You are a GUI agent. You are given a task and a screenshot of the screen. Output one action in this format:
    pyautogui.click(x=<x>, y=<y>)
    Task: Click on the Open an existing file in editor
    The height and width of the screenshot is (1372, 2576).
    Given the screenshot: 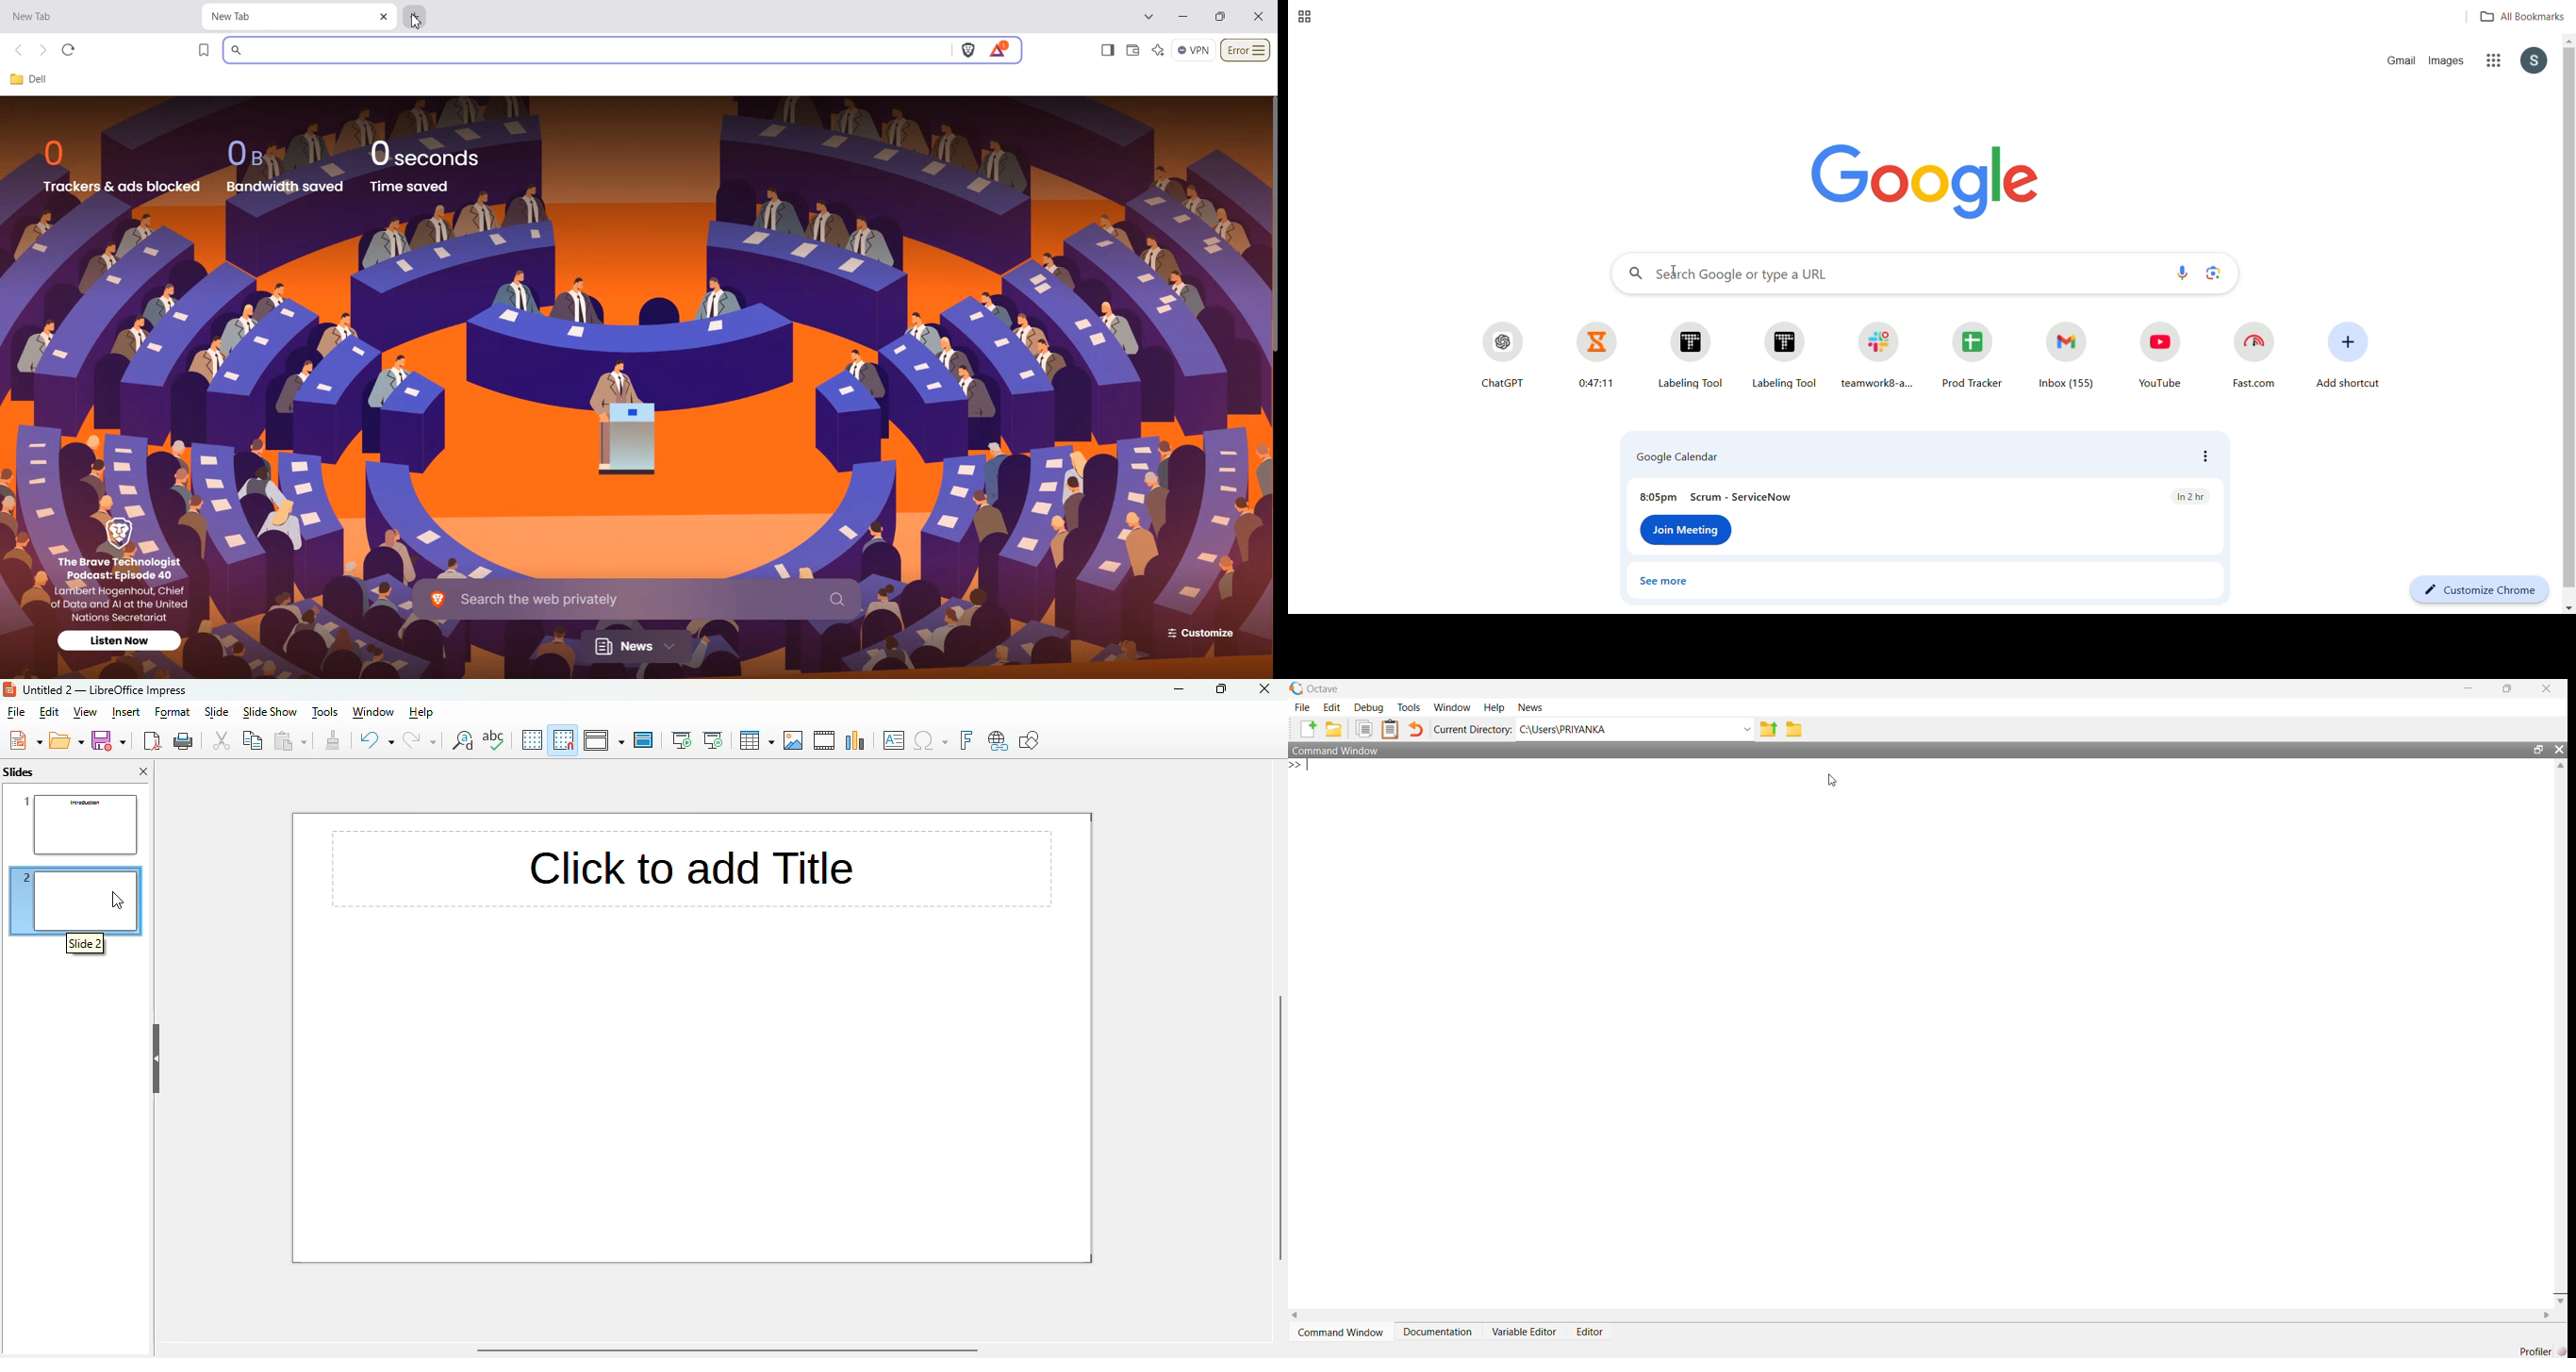 What is the action you would take?
    pyautogui.click(x=1334, y=728)
    